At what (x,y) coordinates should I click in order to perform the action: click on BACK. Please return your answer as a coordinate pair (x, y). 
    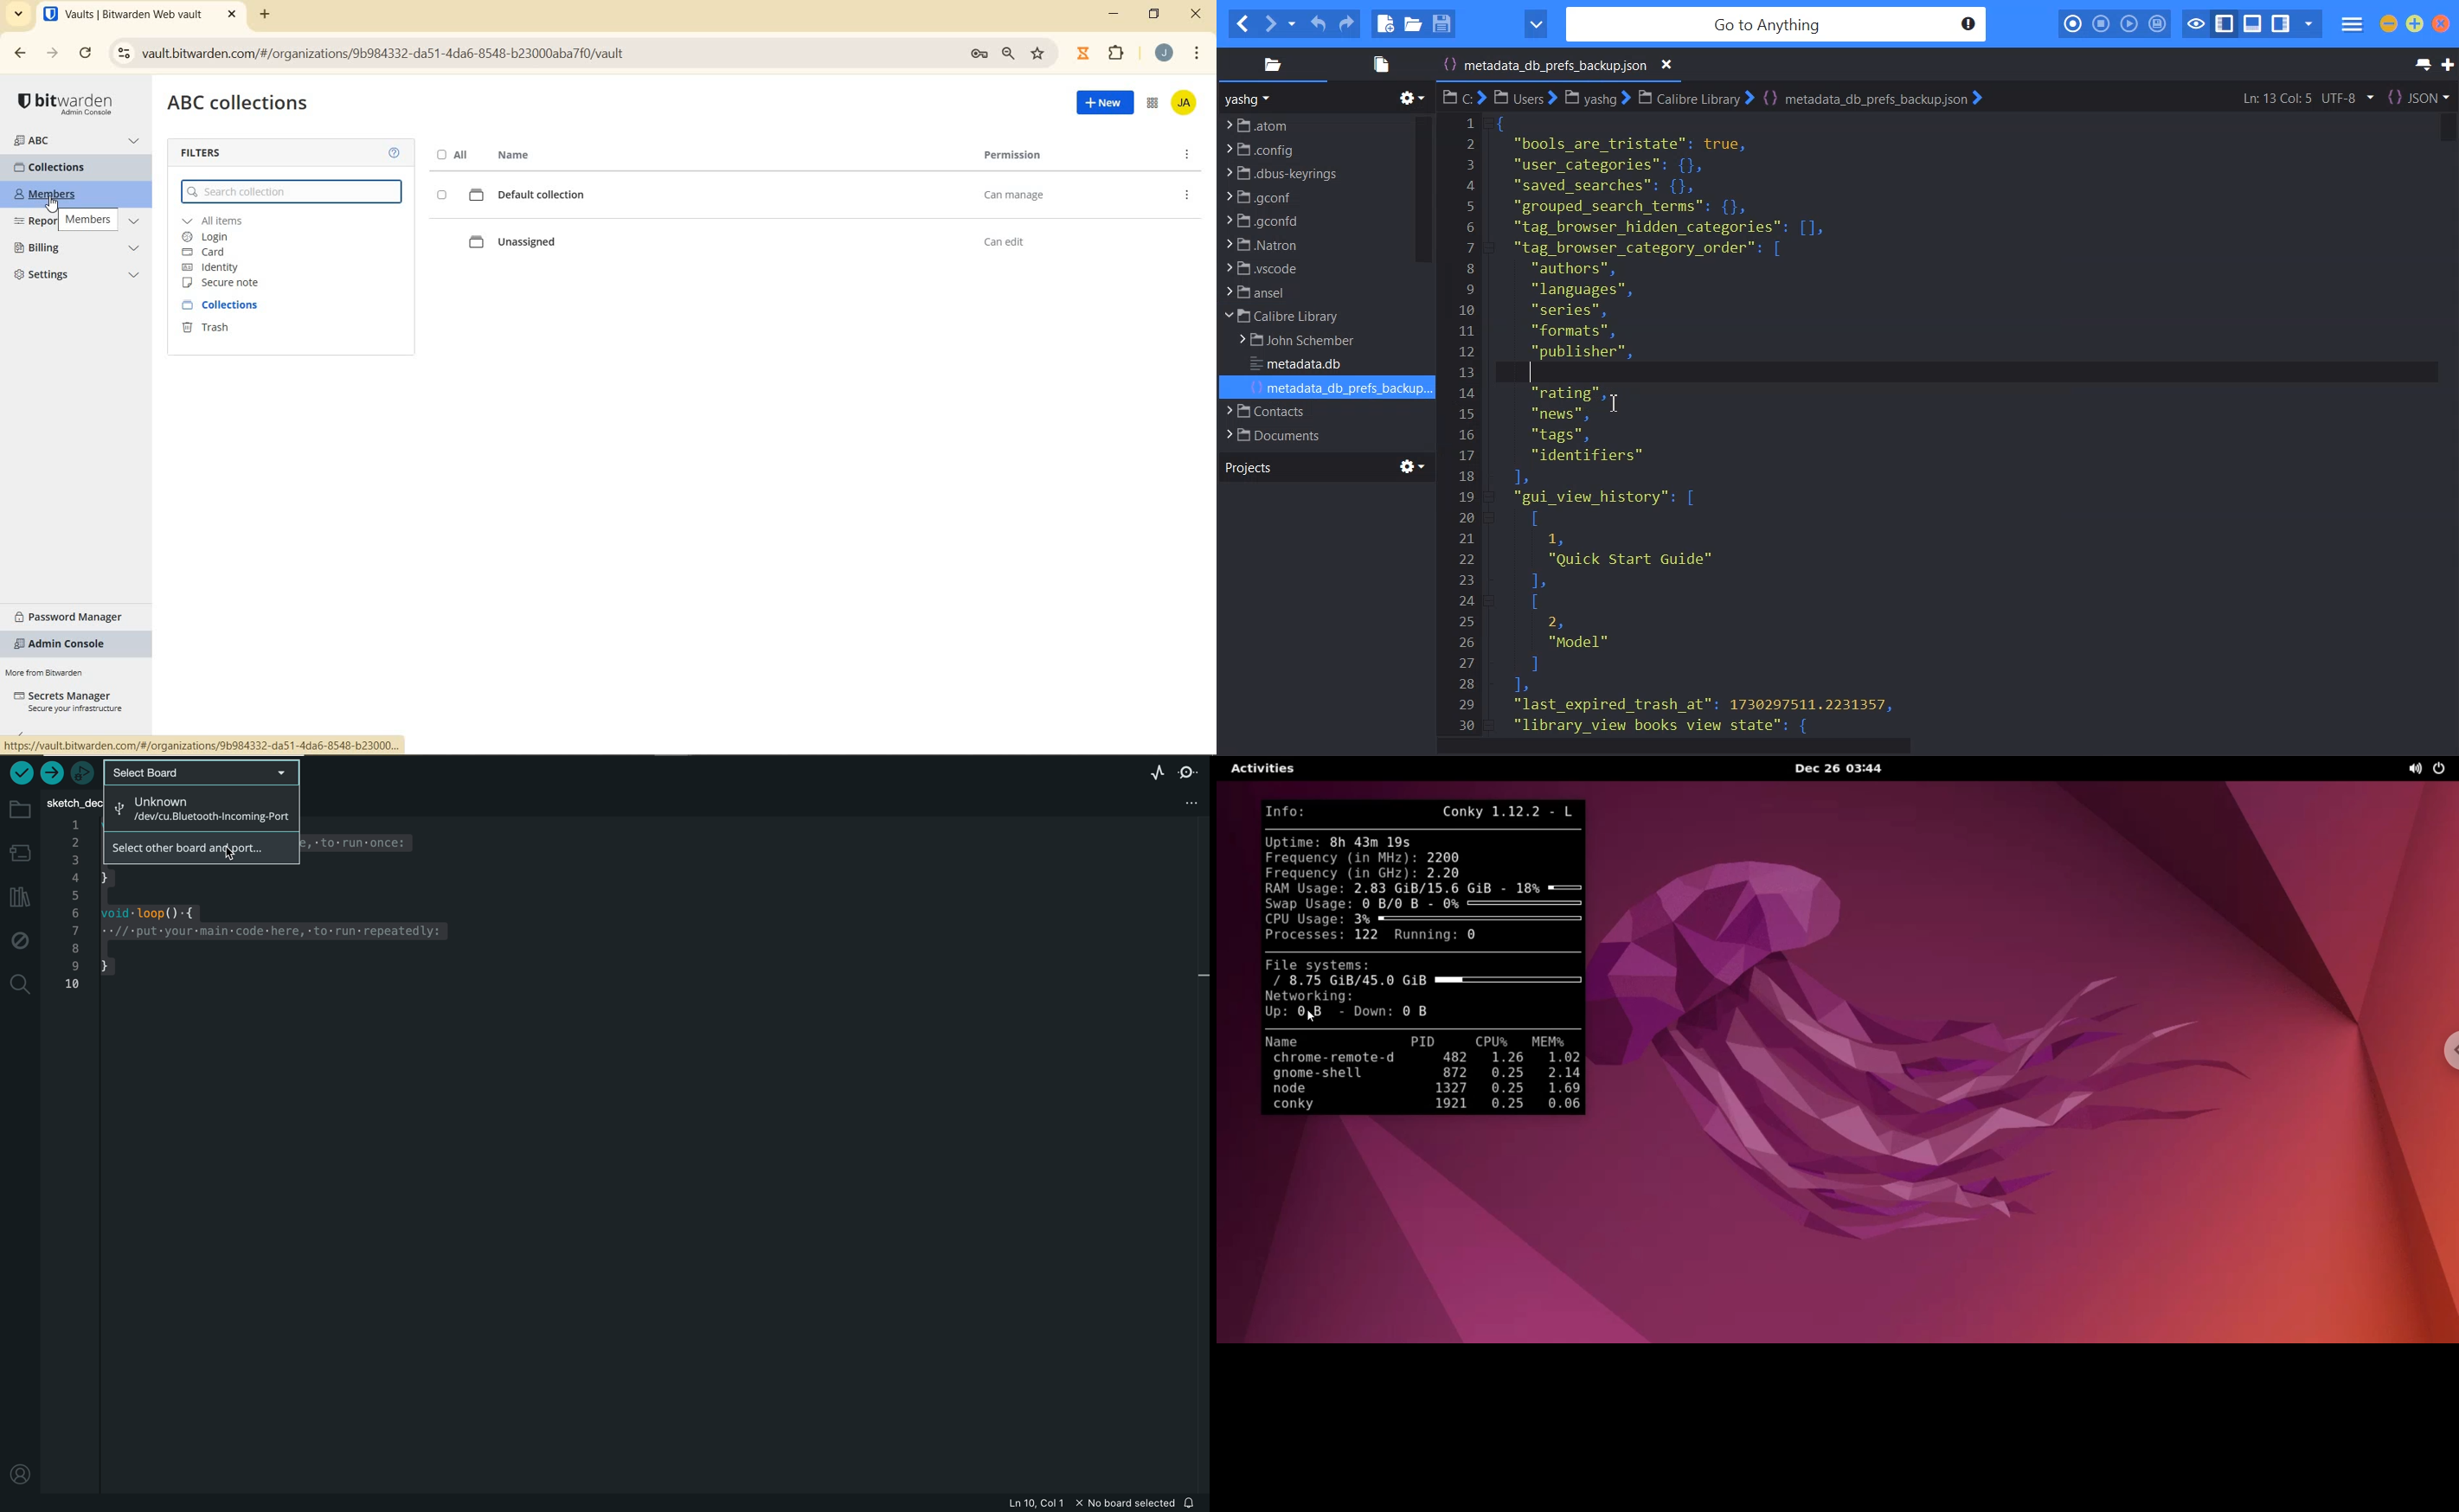
    Looking at the image, I should click on (21, 54).